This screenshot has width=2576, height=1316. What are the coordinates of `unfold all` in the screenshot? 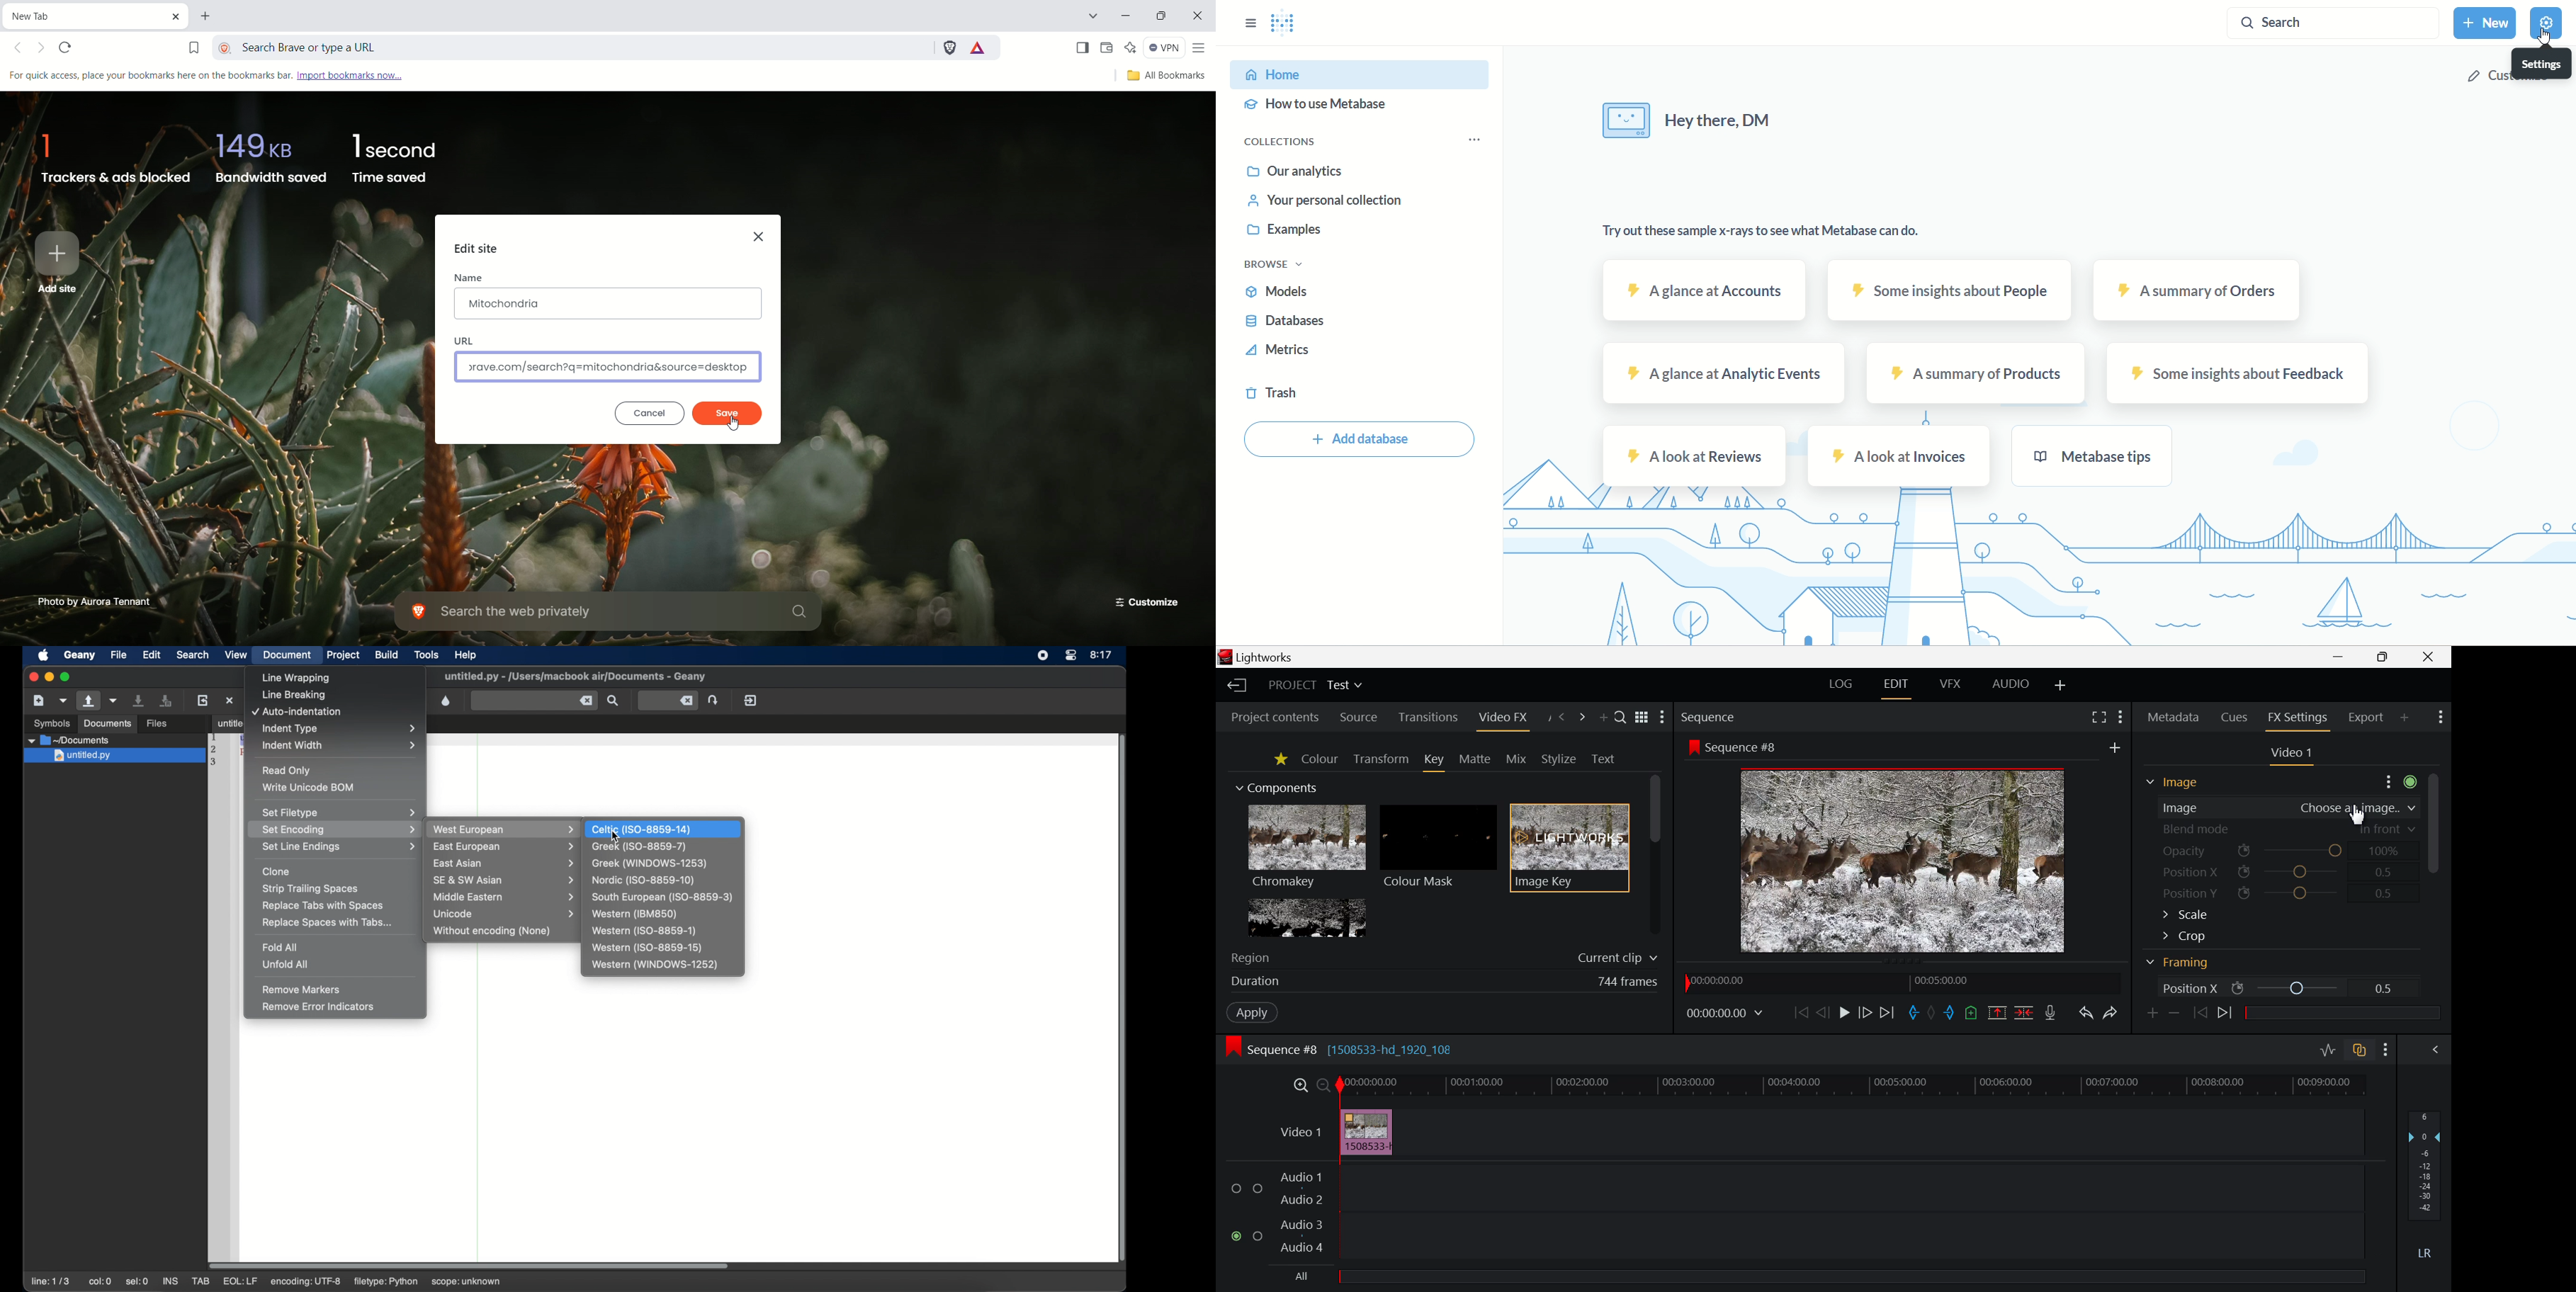 It's located at (284, 964).